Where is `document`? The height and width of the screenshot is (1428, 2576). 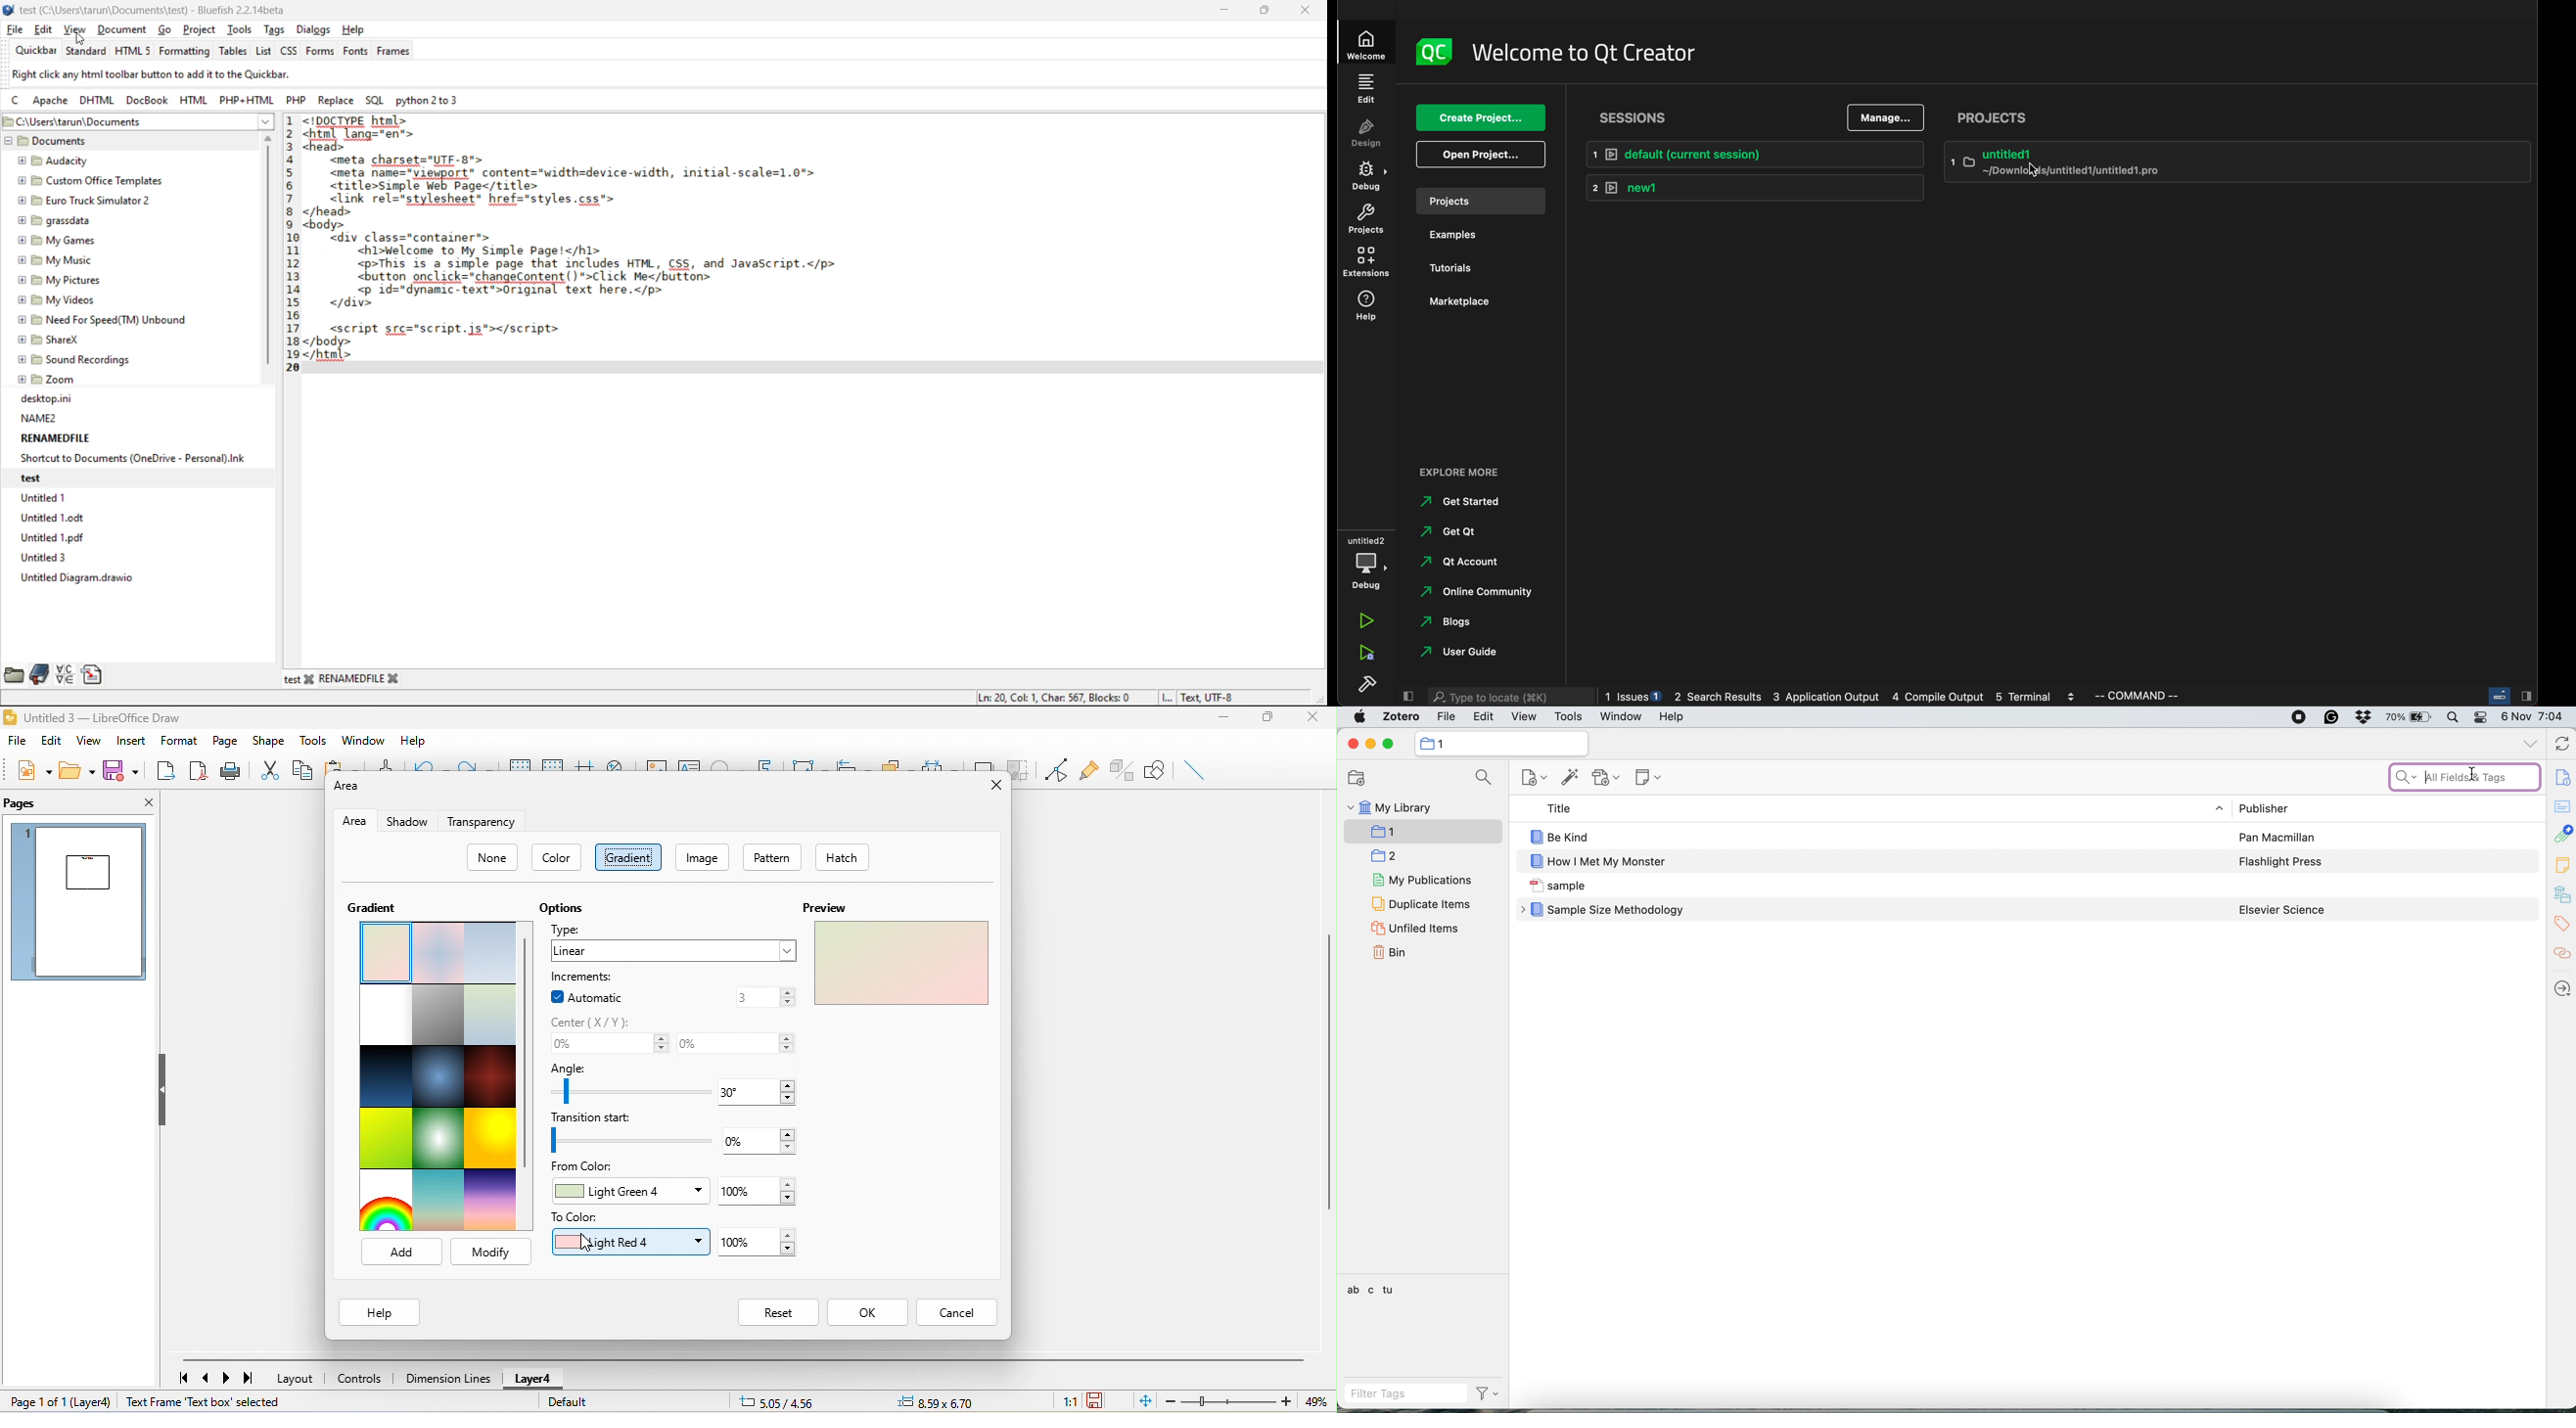
document is located at coordinates (124, 30).